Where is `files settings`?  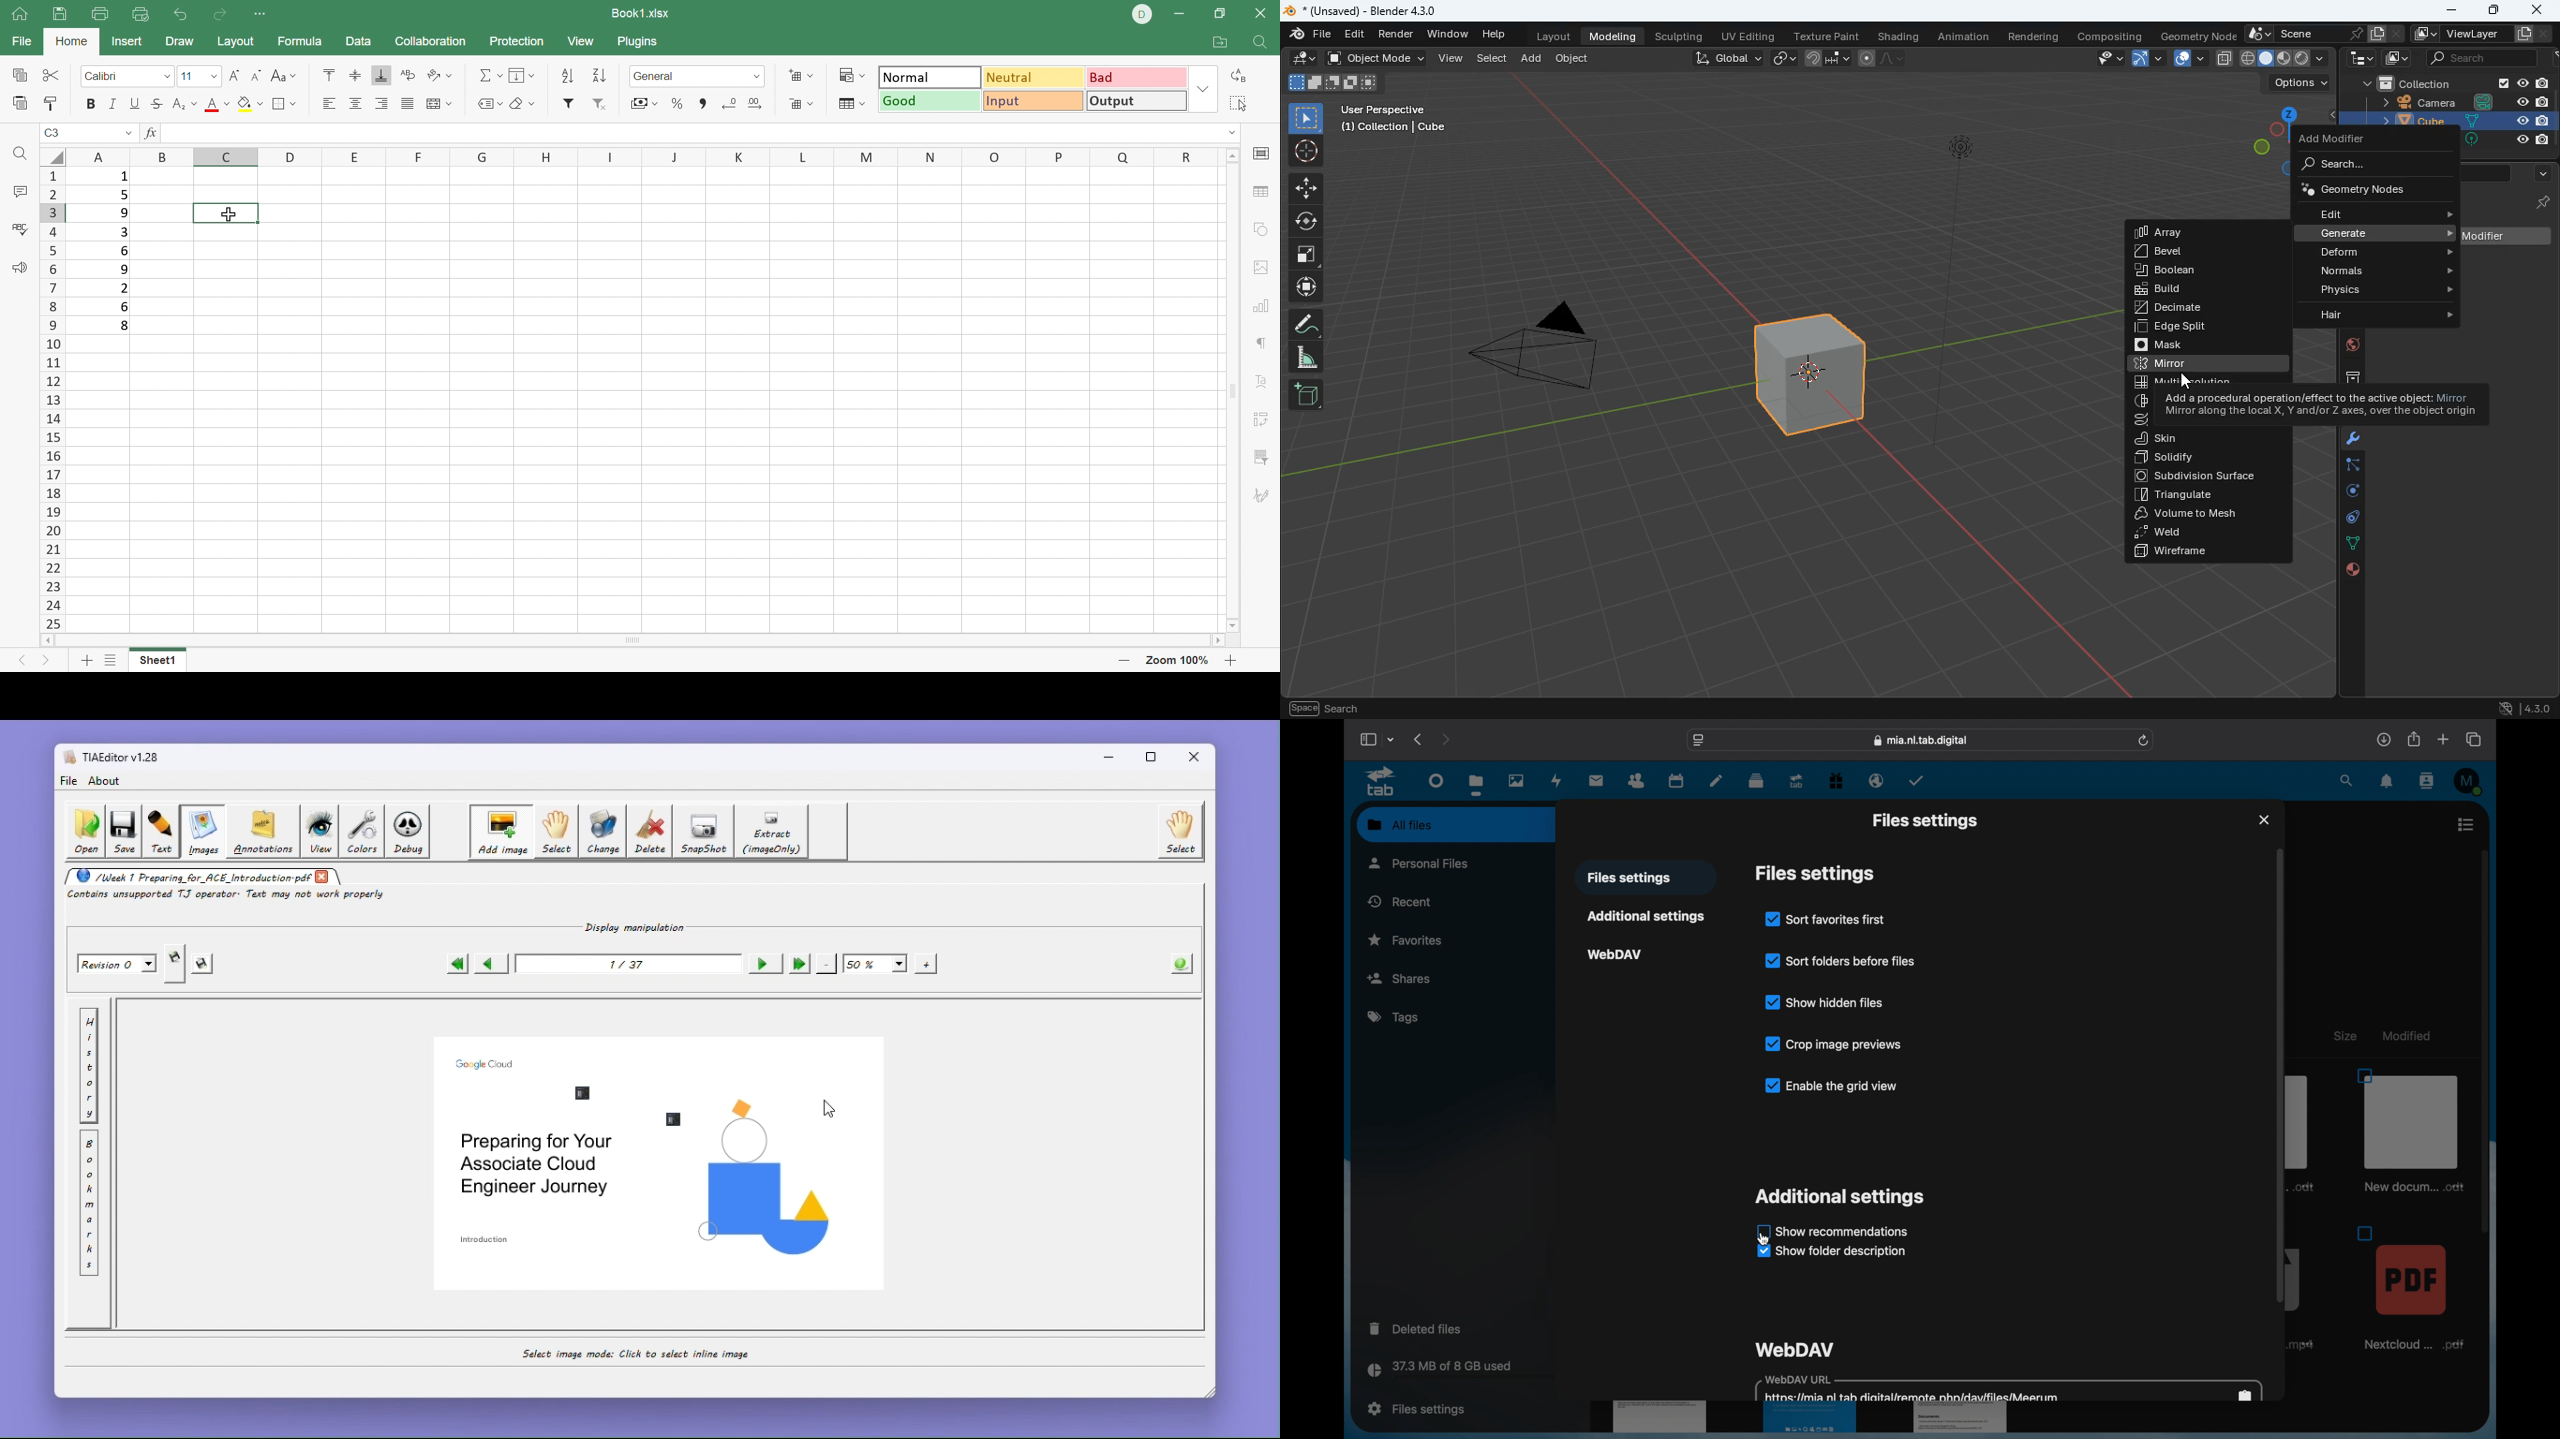 files settings is located at coordinates (1416, 1408).